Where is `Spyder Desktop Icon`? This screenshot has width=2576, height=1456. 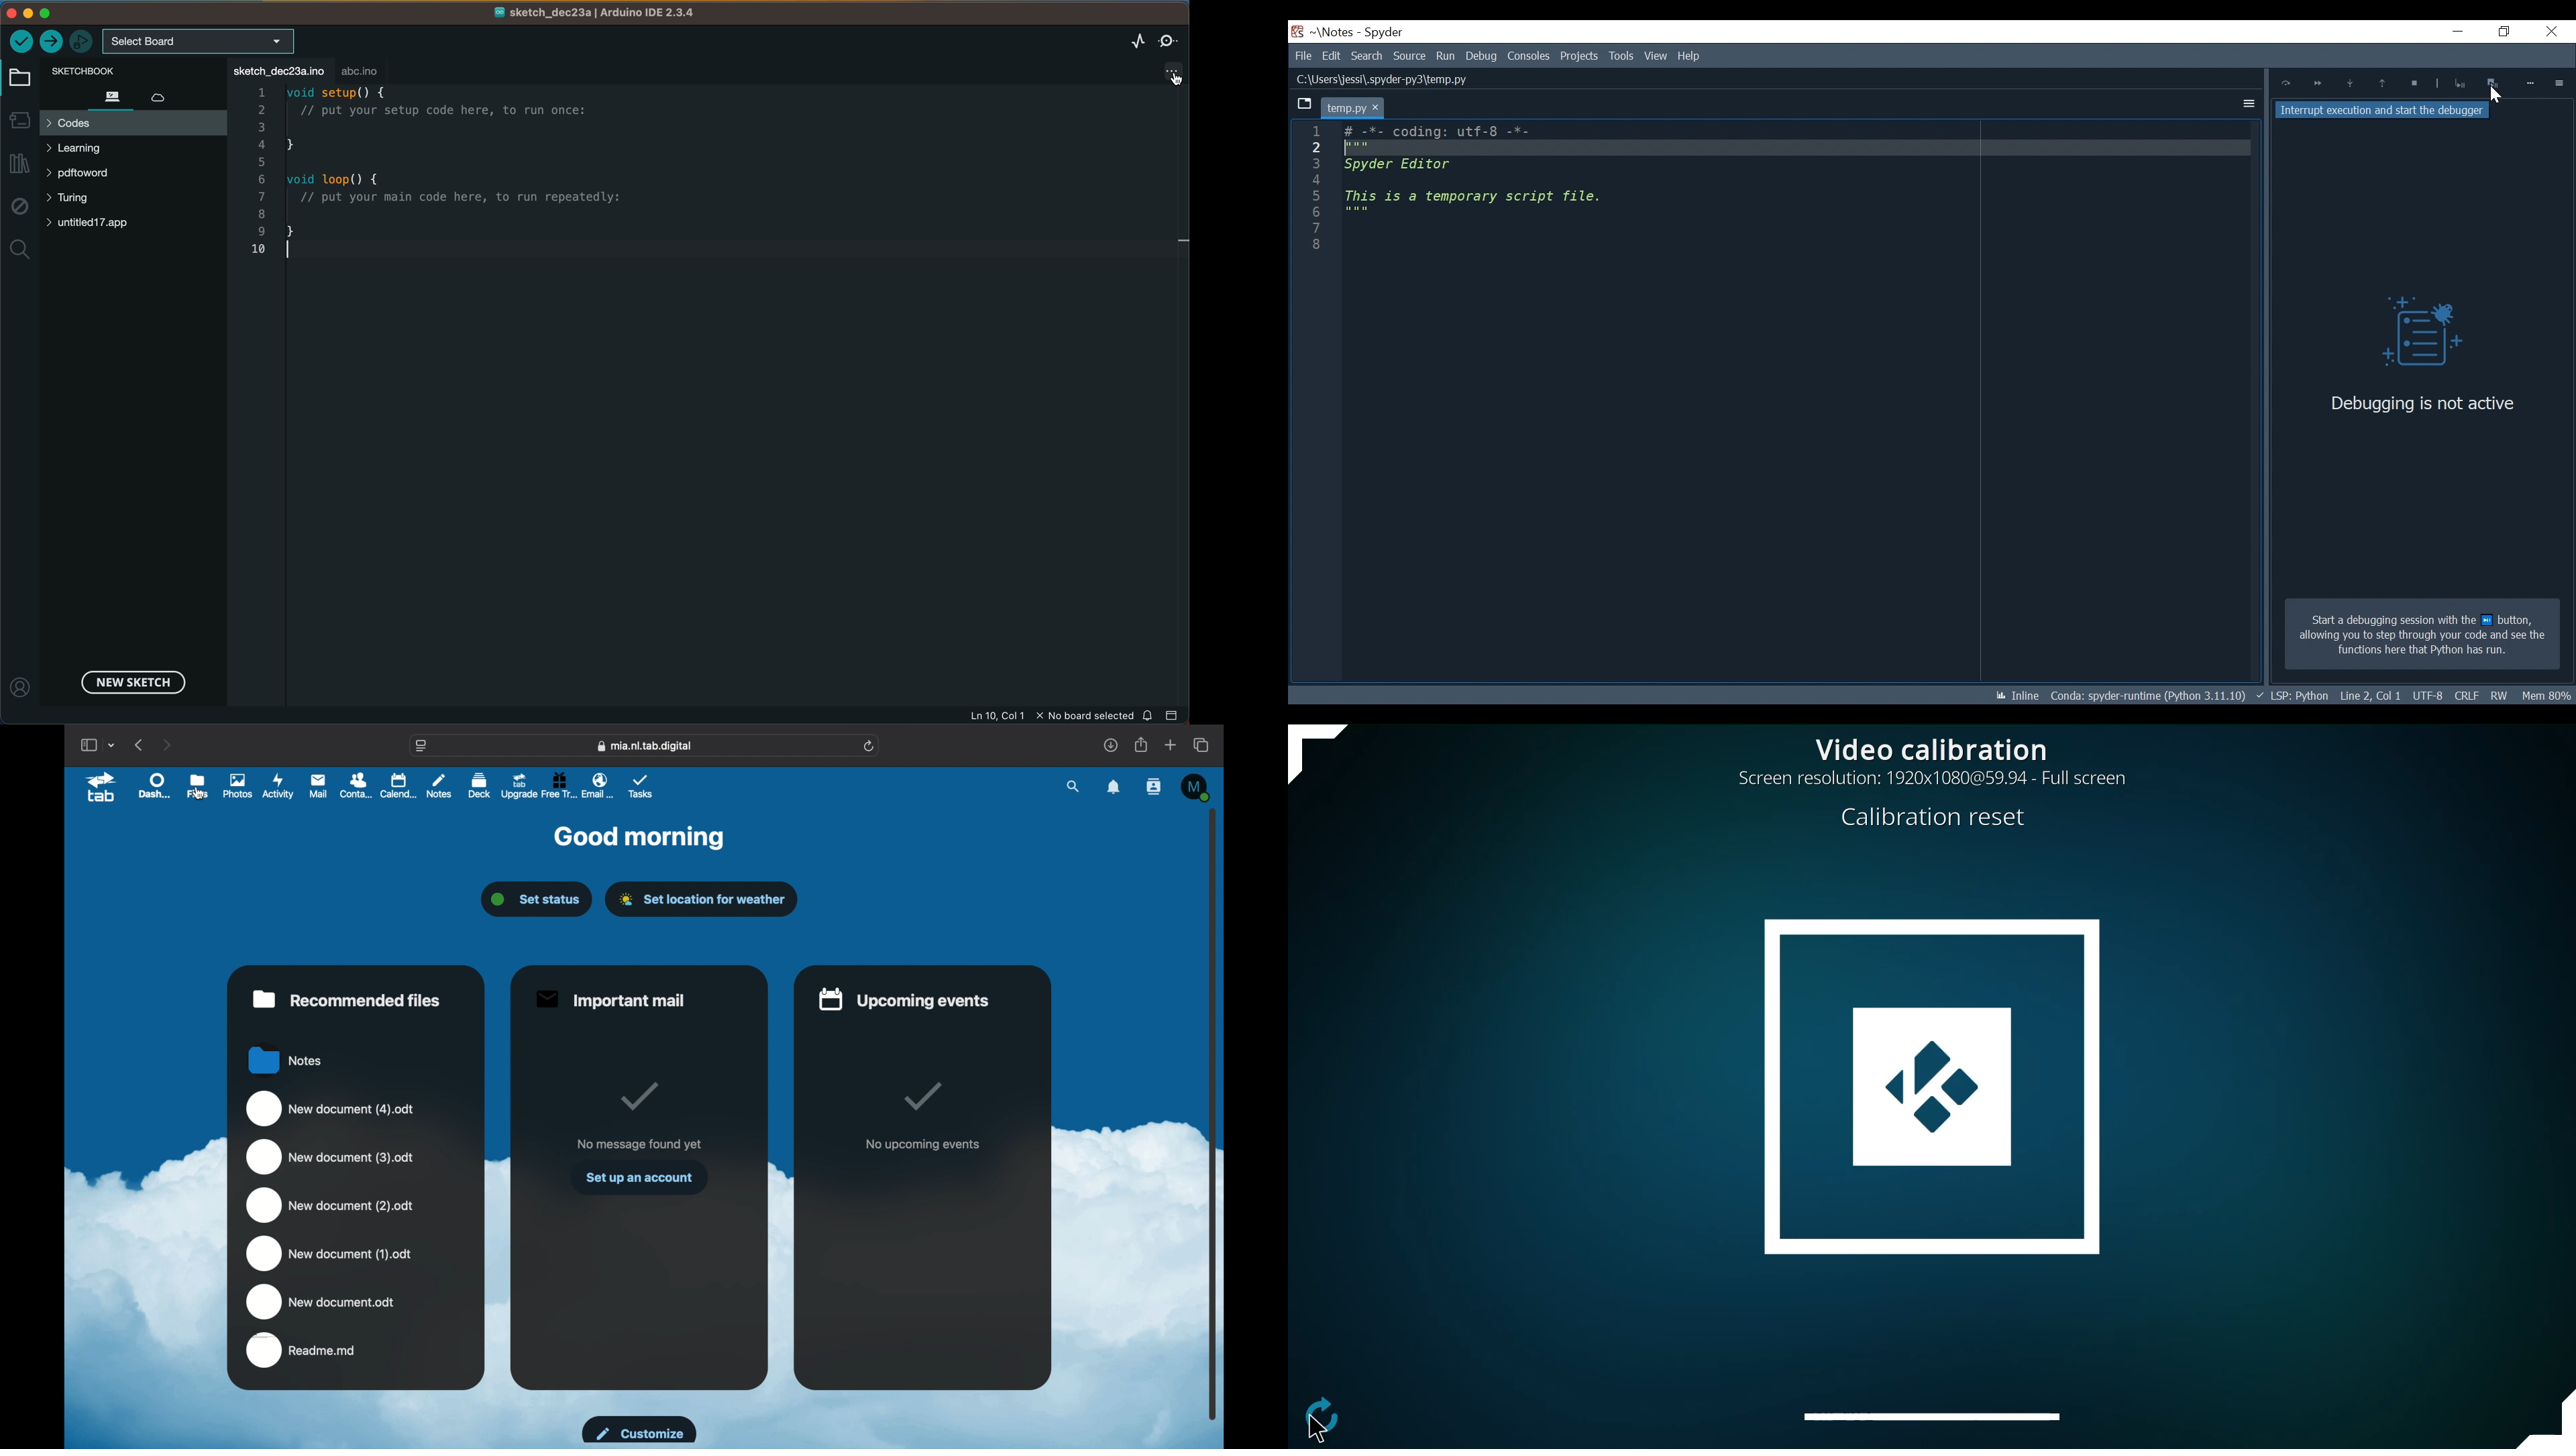 Spyder Desktop Icon is located at coordinates (1297, 32).